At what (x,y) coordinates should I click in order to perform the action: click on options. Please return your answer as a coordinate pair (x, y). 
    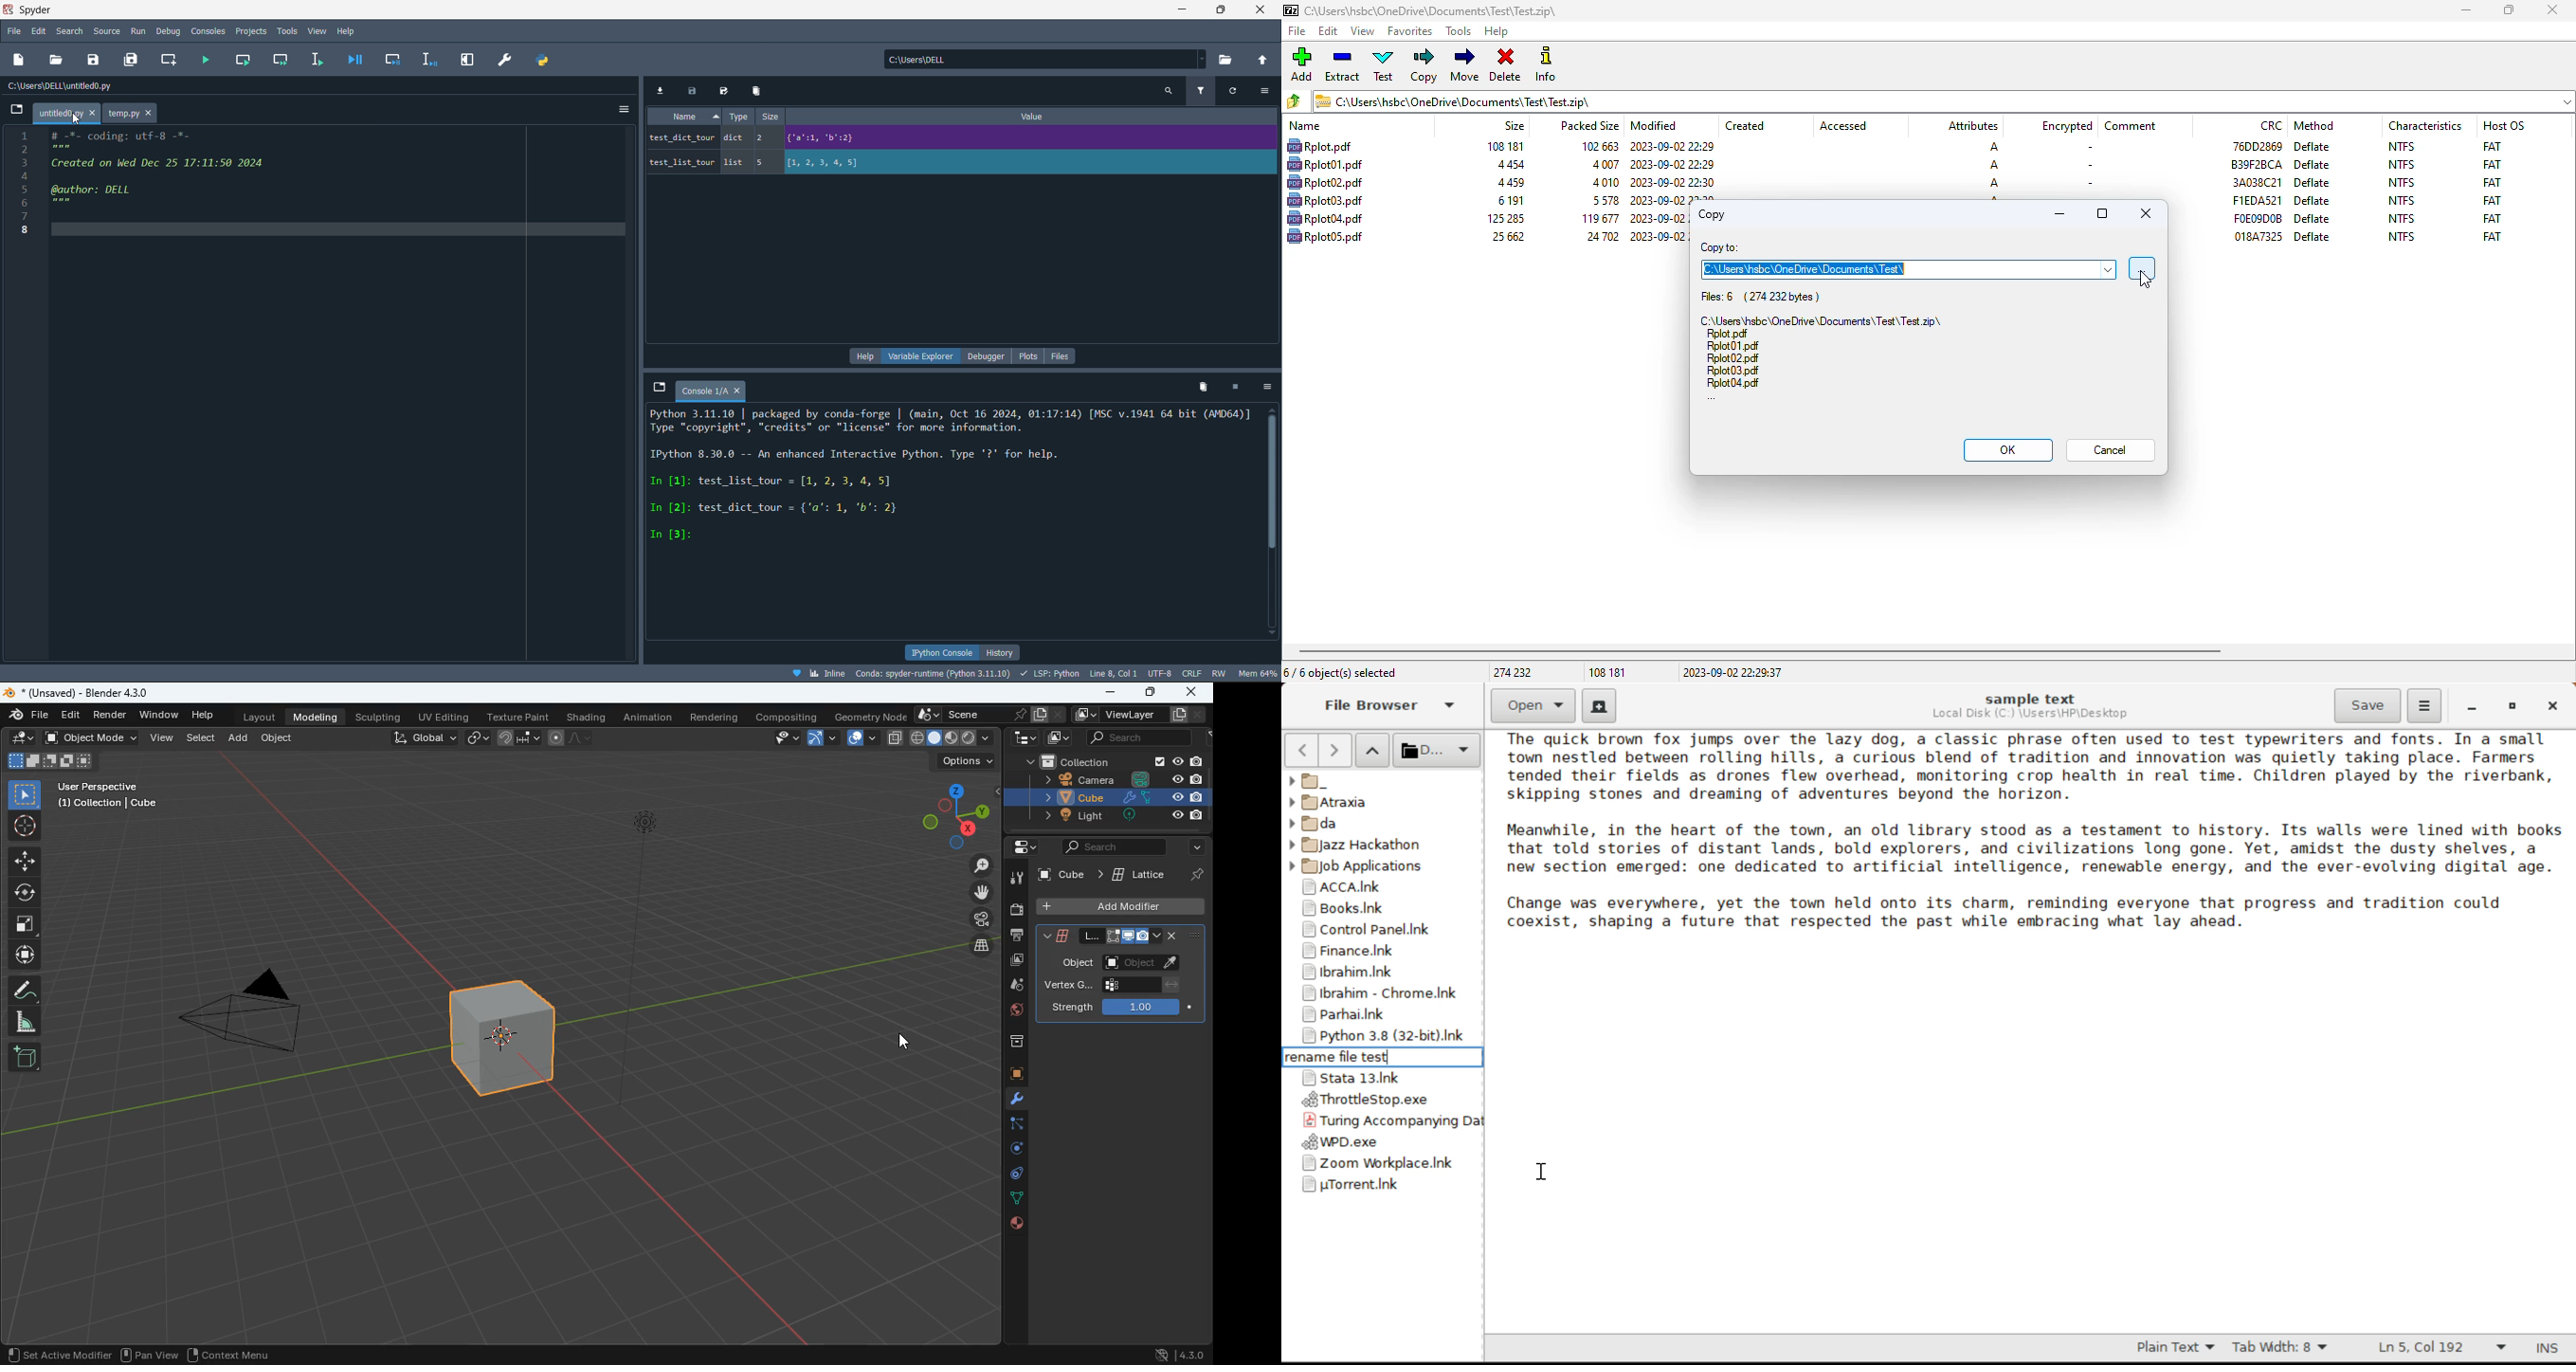
    Looking at the image, I should click on (1269, 387).